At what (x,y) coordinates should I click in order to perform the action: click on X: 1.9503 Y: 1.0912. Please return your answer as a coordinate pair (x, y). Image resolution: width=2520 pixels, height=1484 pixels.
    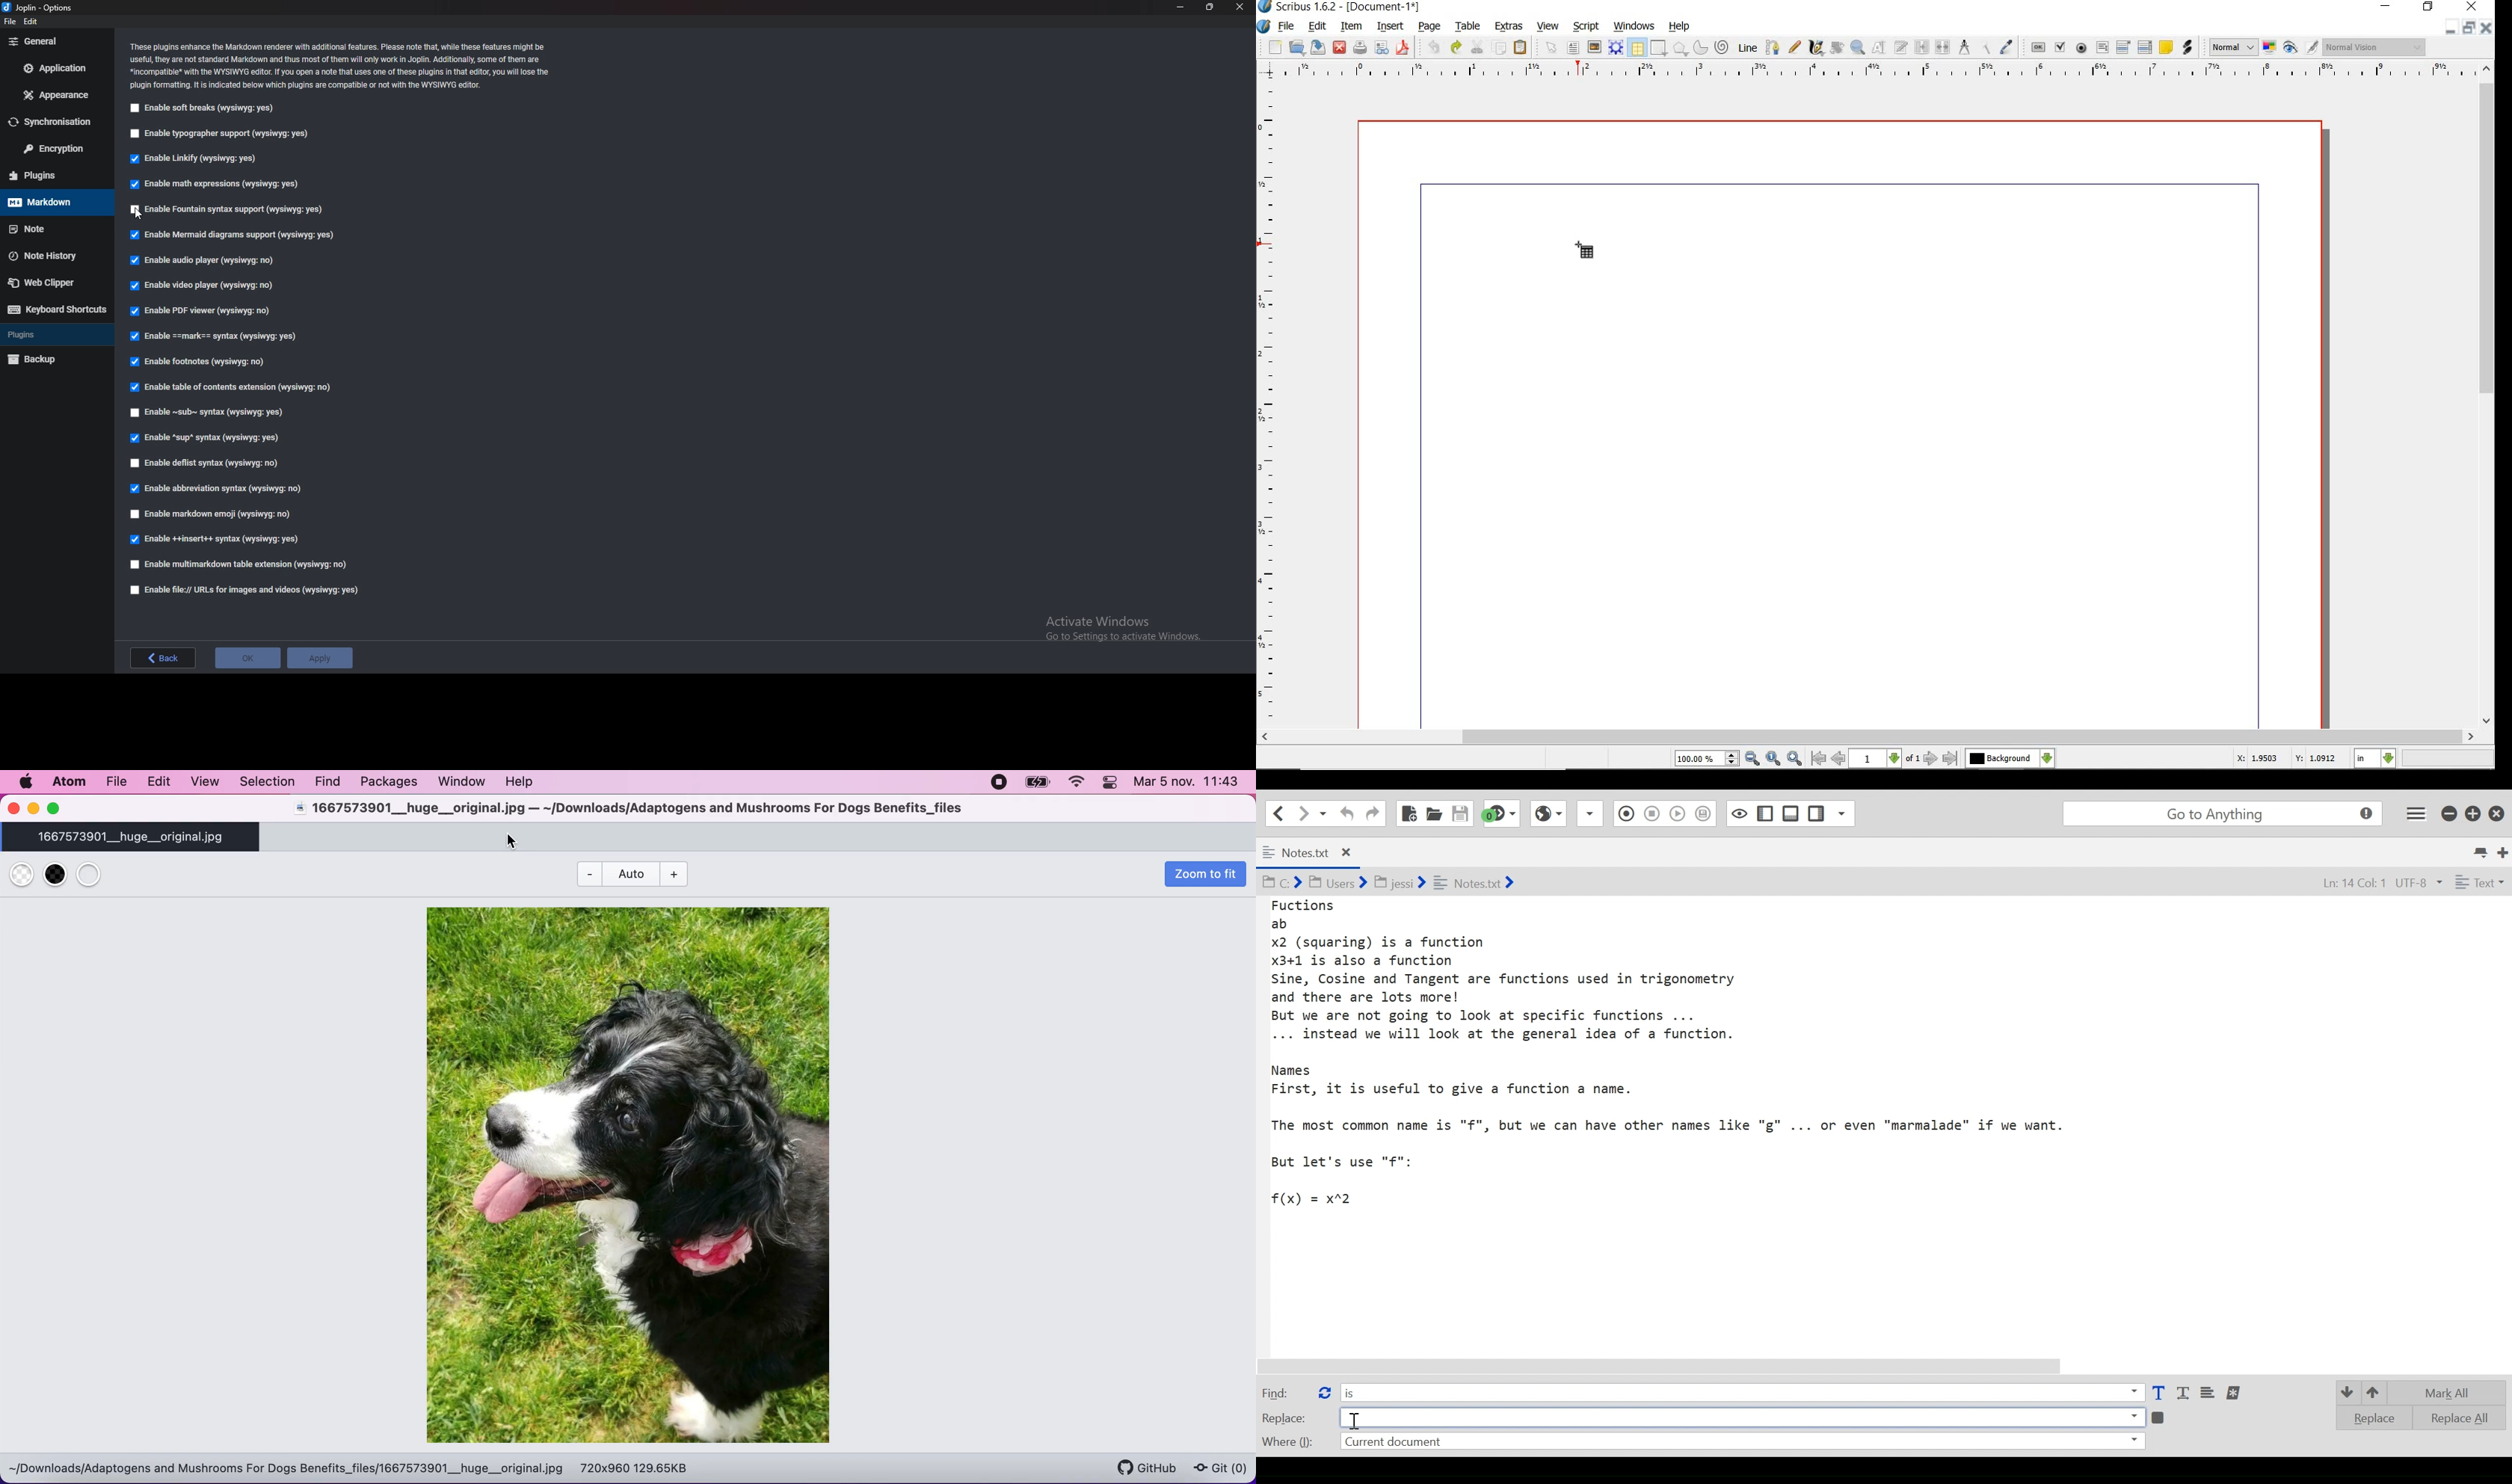
    Looking at the image, I should click on (2286, 759).